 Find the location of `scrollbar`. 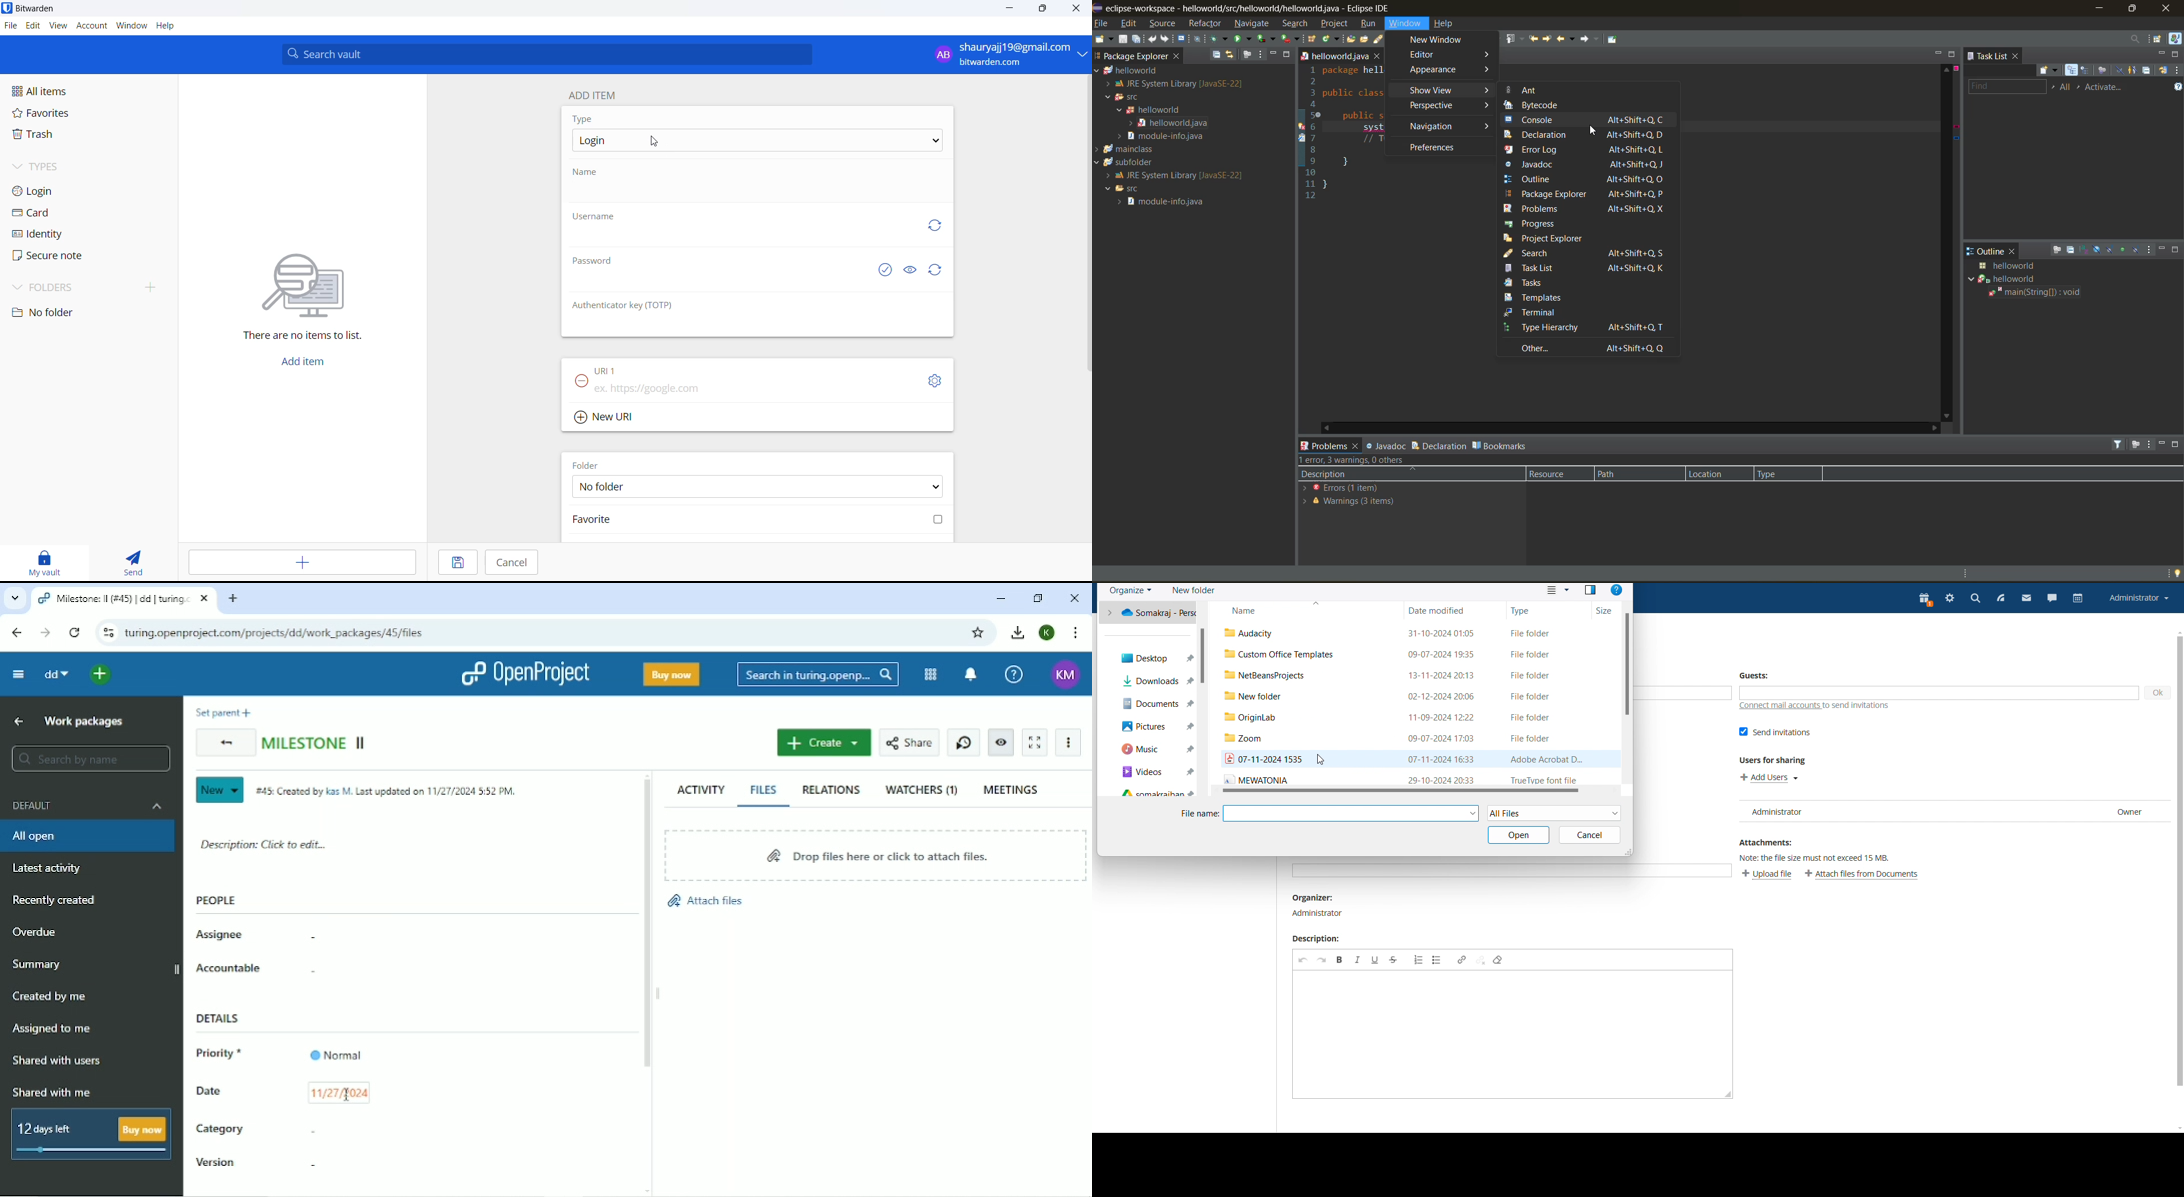

scrollbar is located at coordinates (1203, 655).